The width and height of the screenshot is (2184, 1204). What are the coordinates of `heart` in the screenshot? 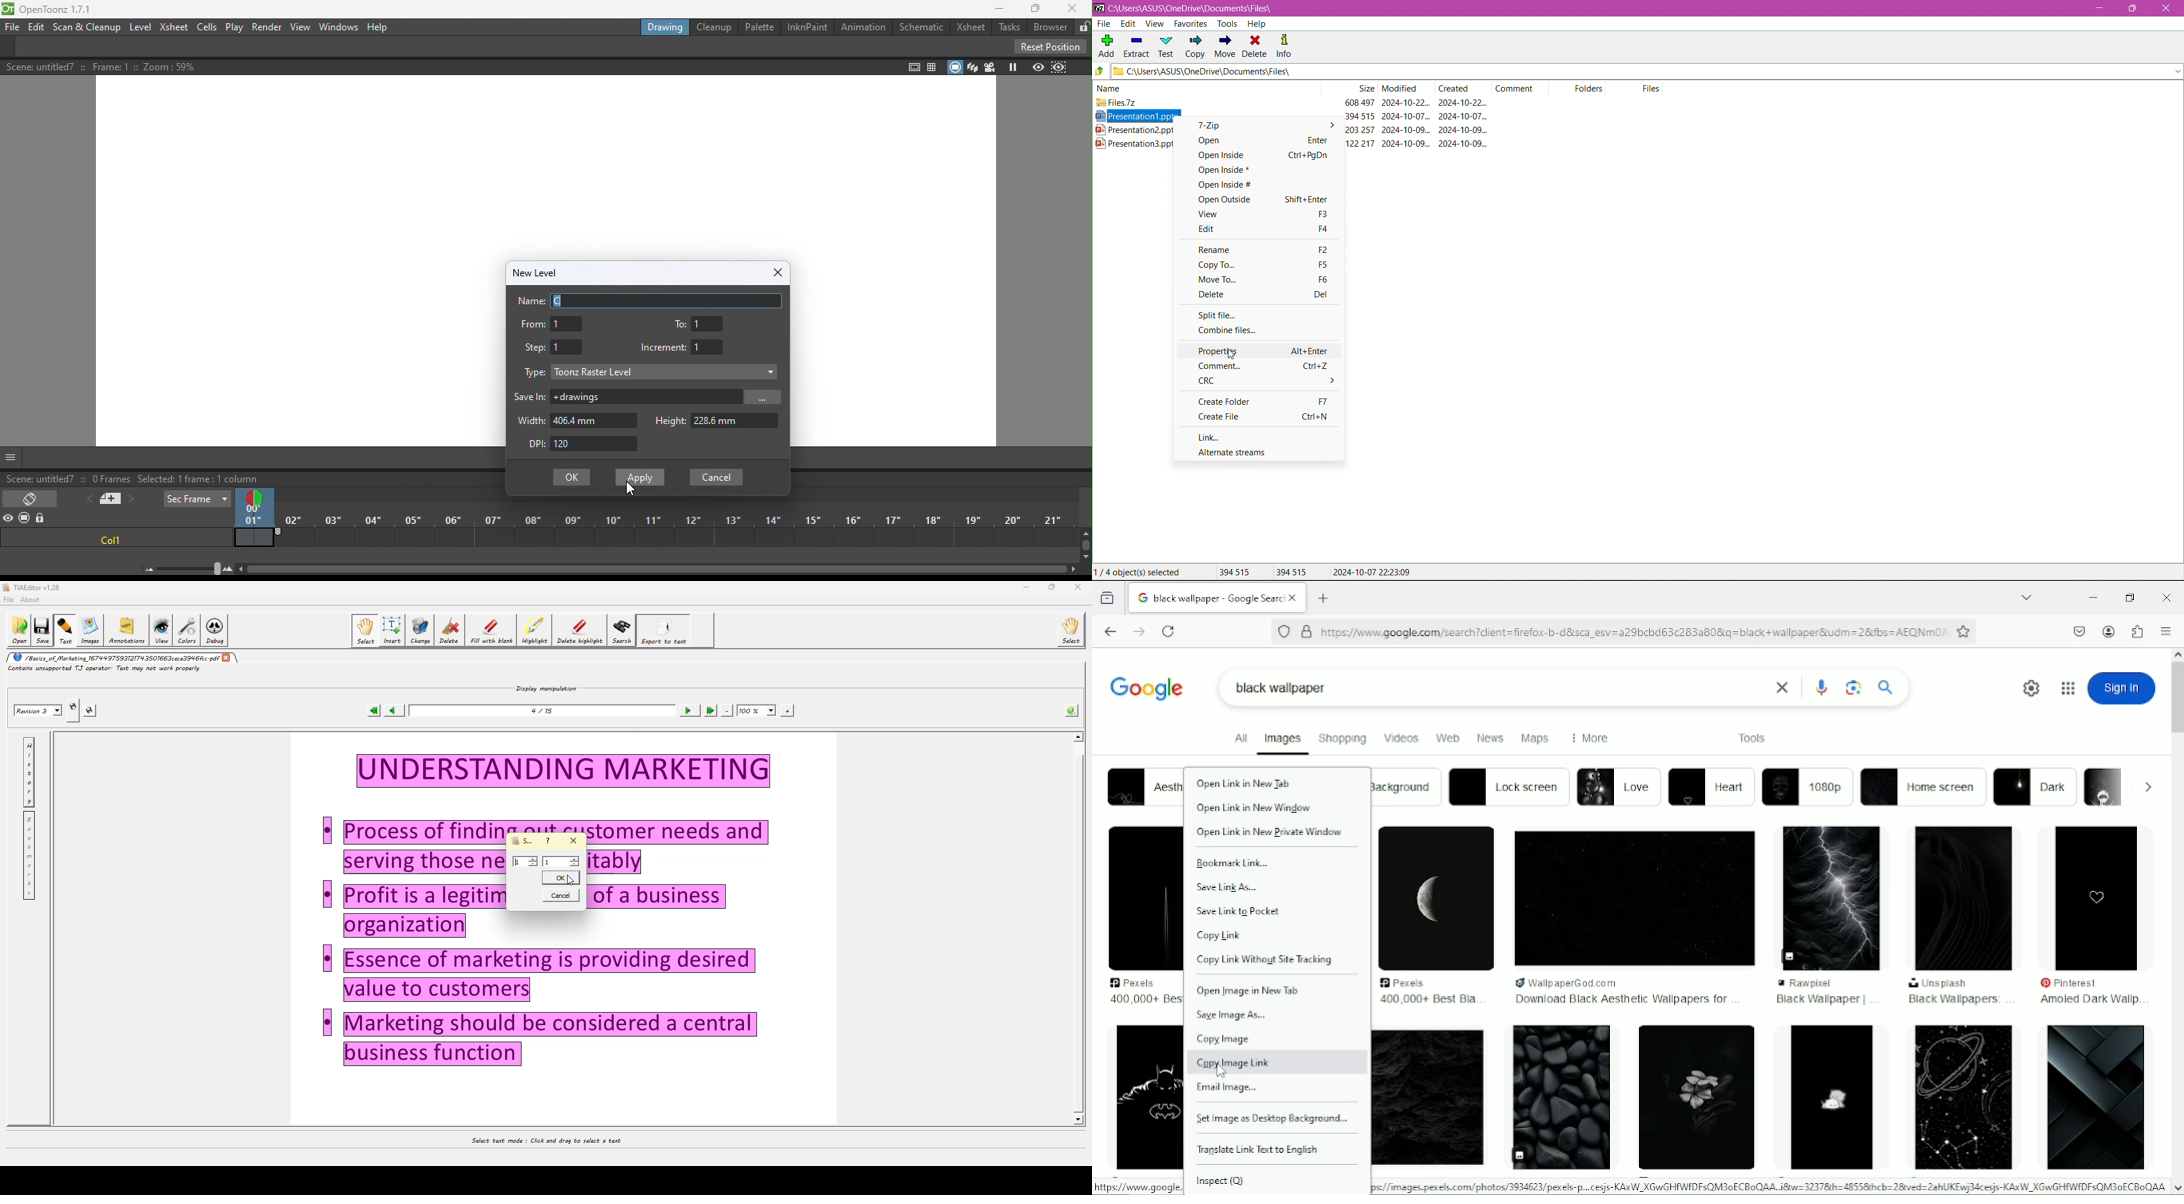 It's located at (1712, 788).